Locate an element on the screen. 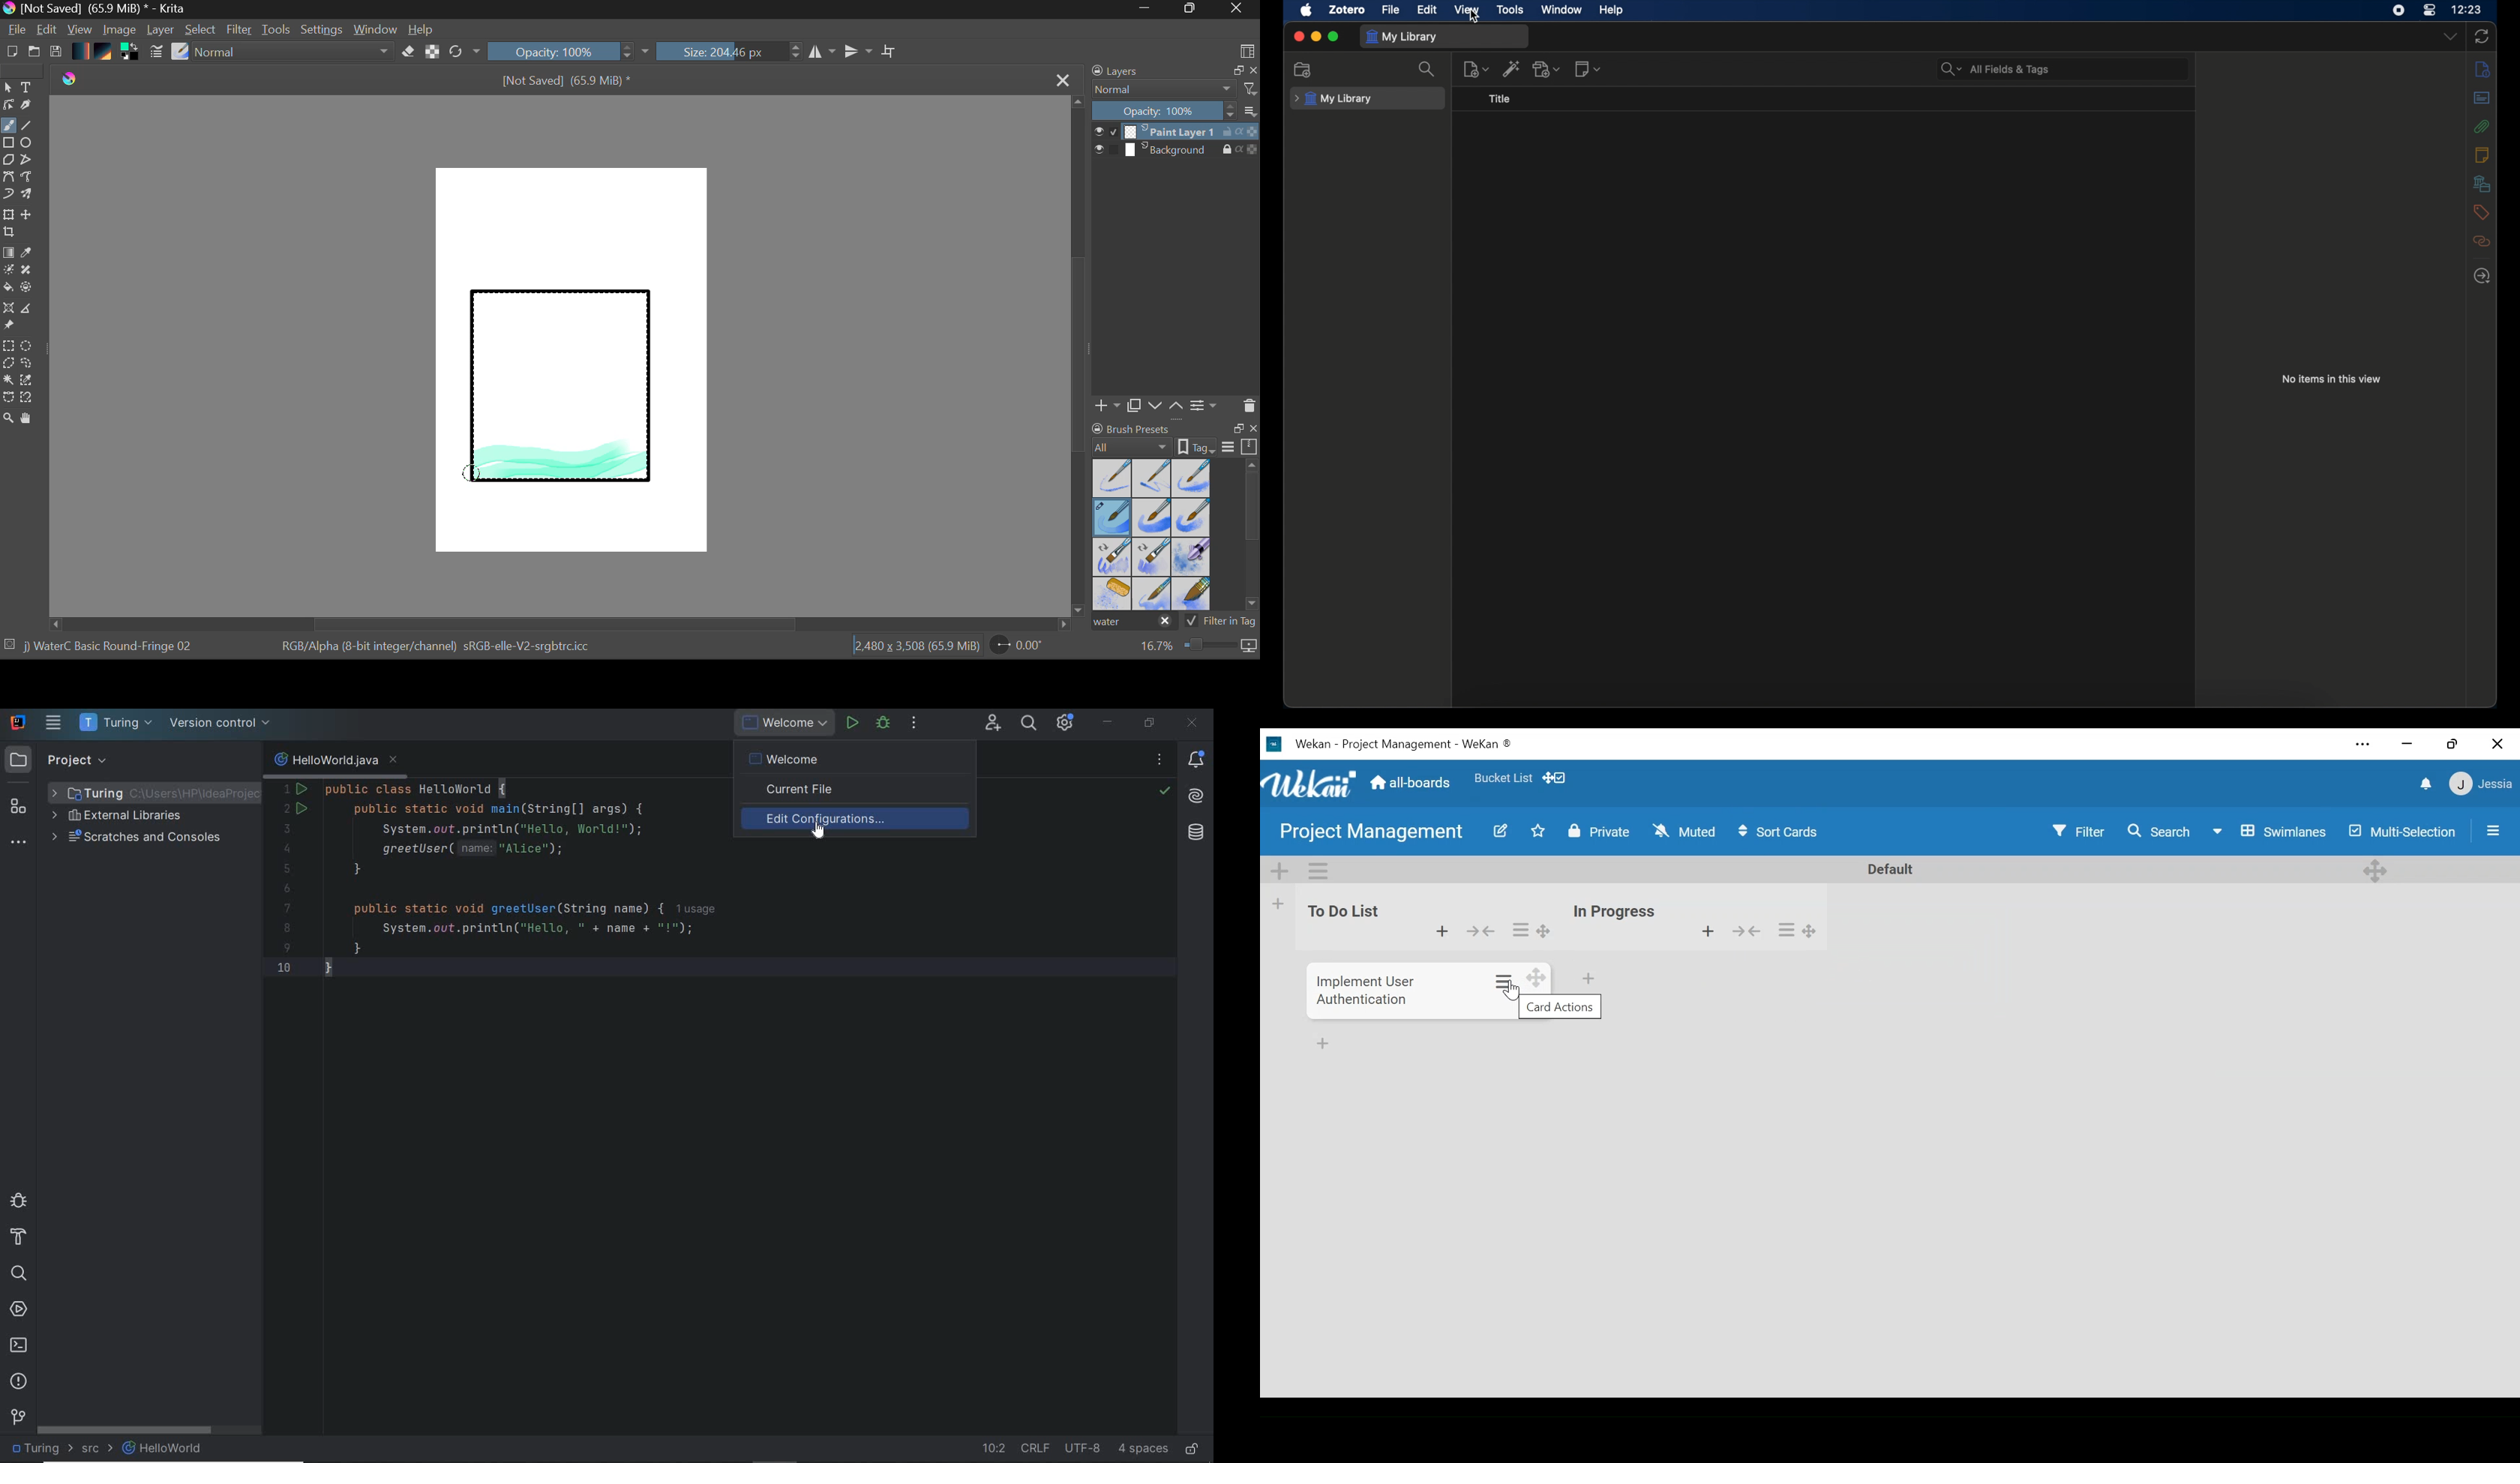 The width and height of the screenshot is (2520, 1484). Filter is located at coordinates (2078, 831).